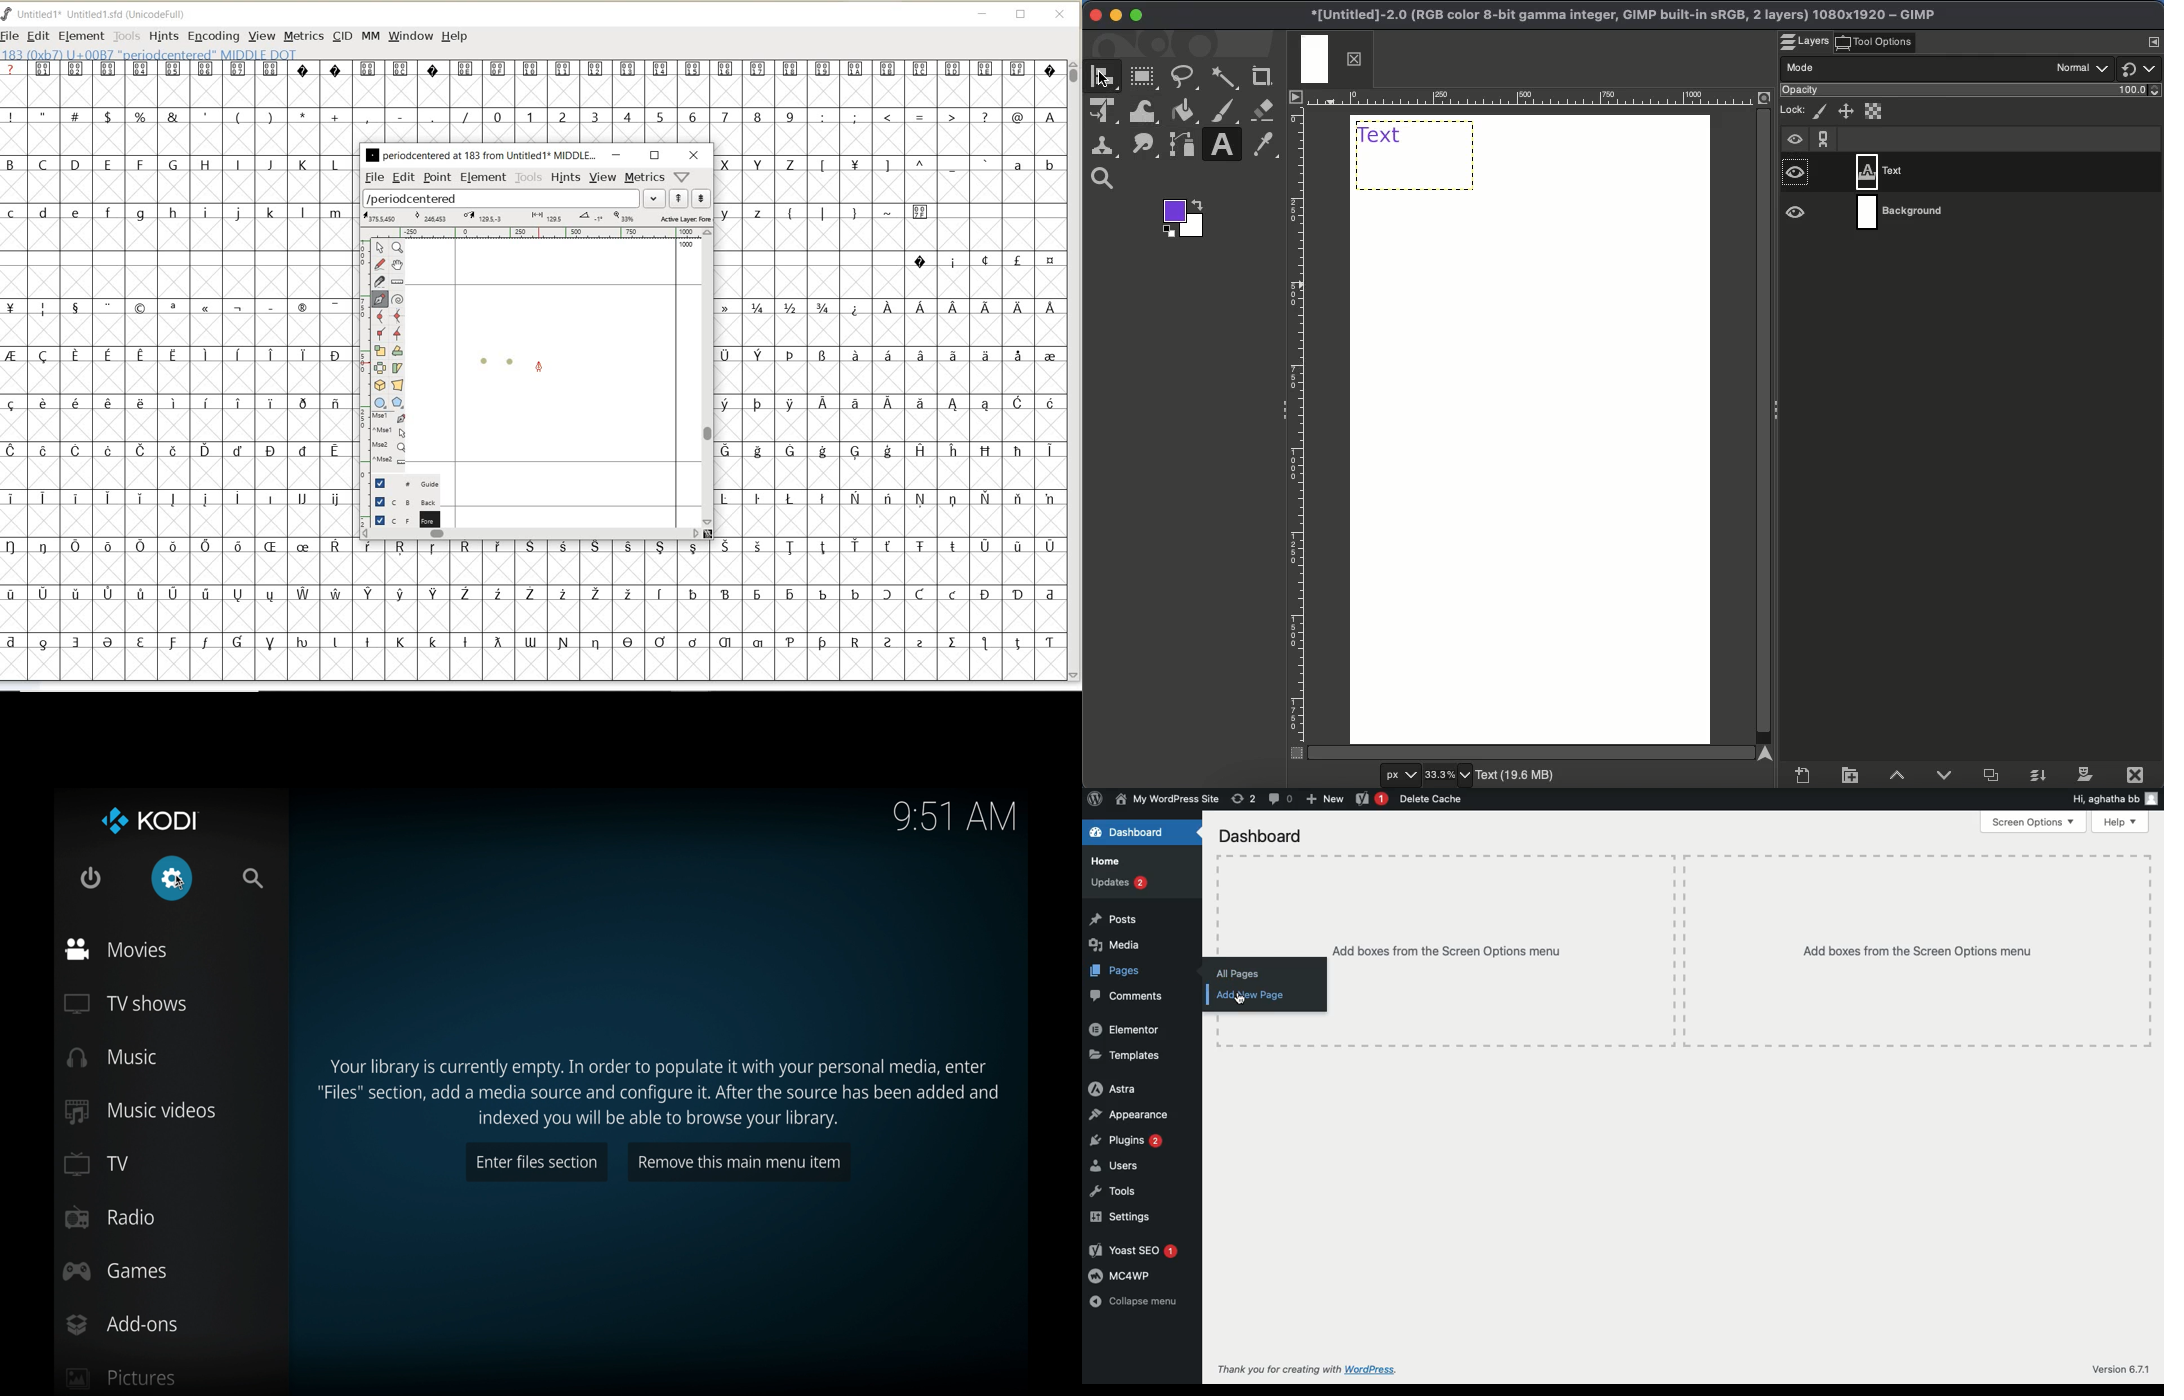 This screenshot has height=1400, width=2184. Describe the element at coordinates (175, 882) in the screenshot. I see `Cursor` at that location.